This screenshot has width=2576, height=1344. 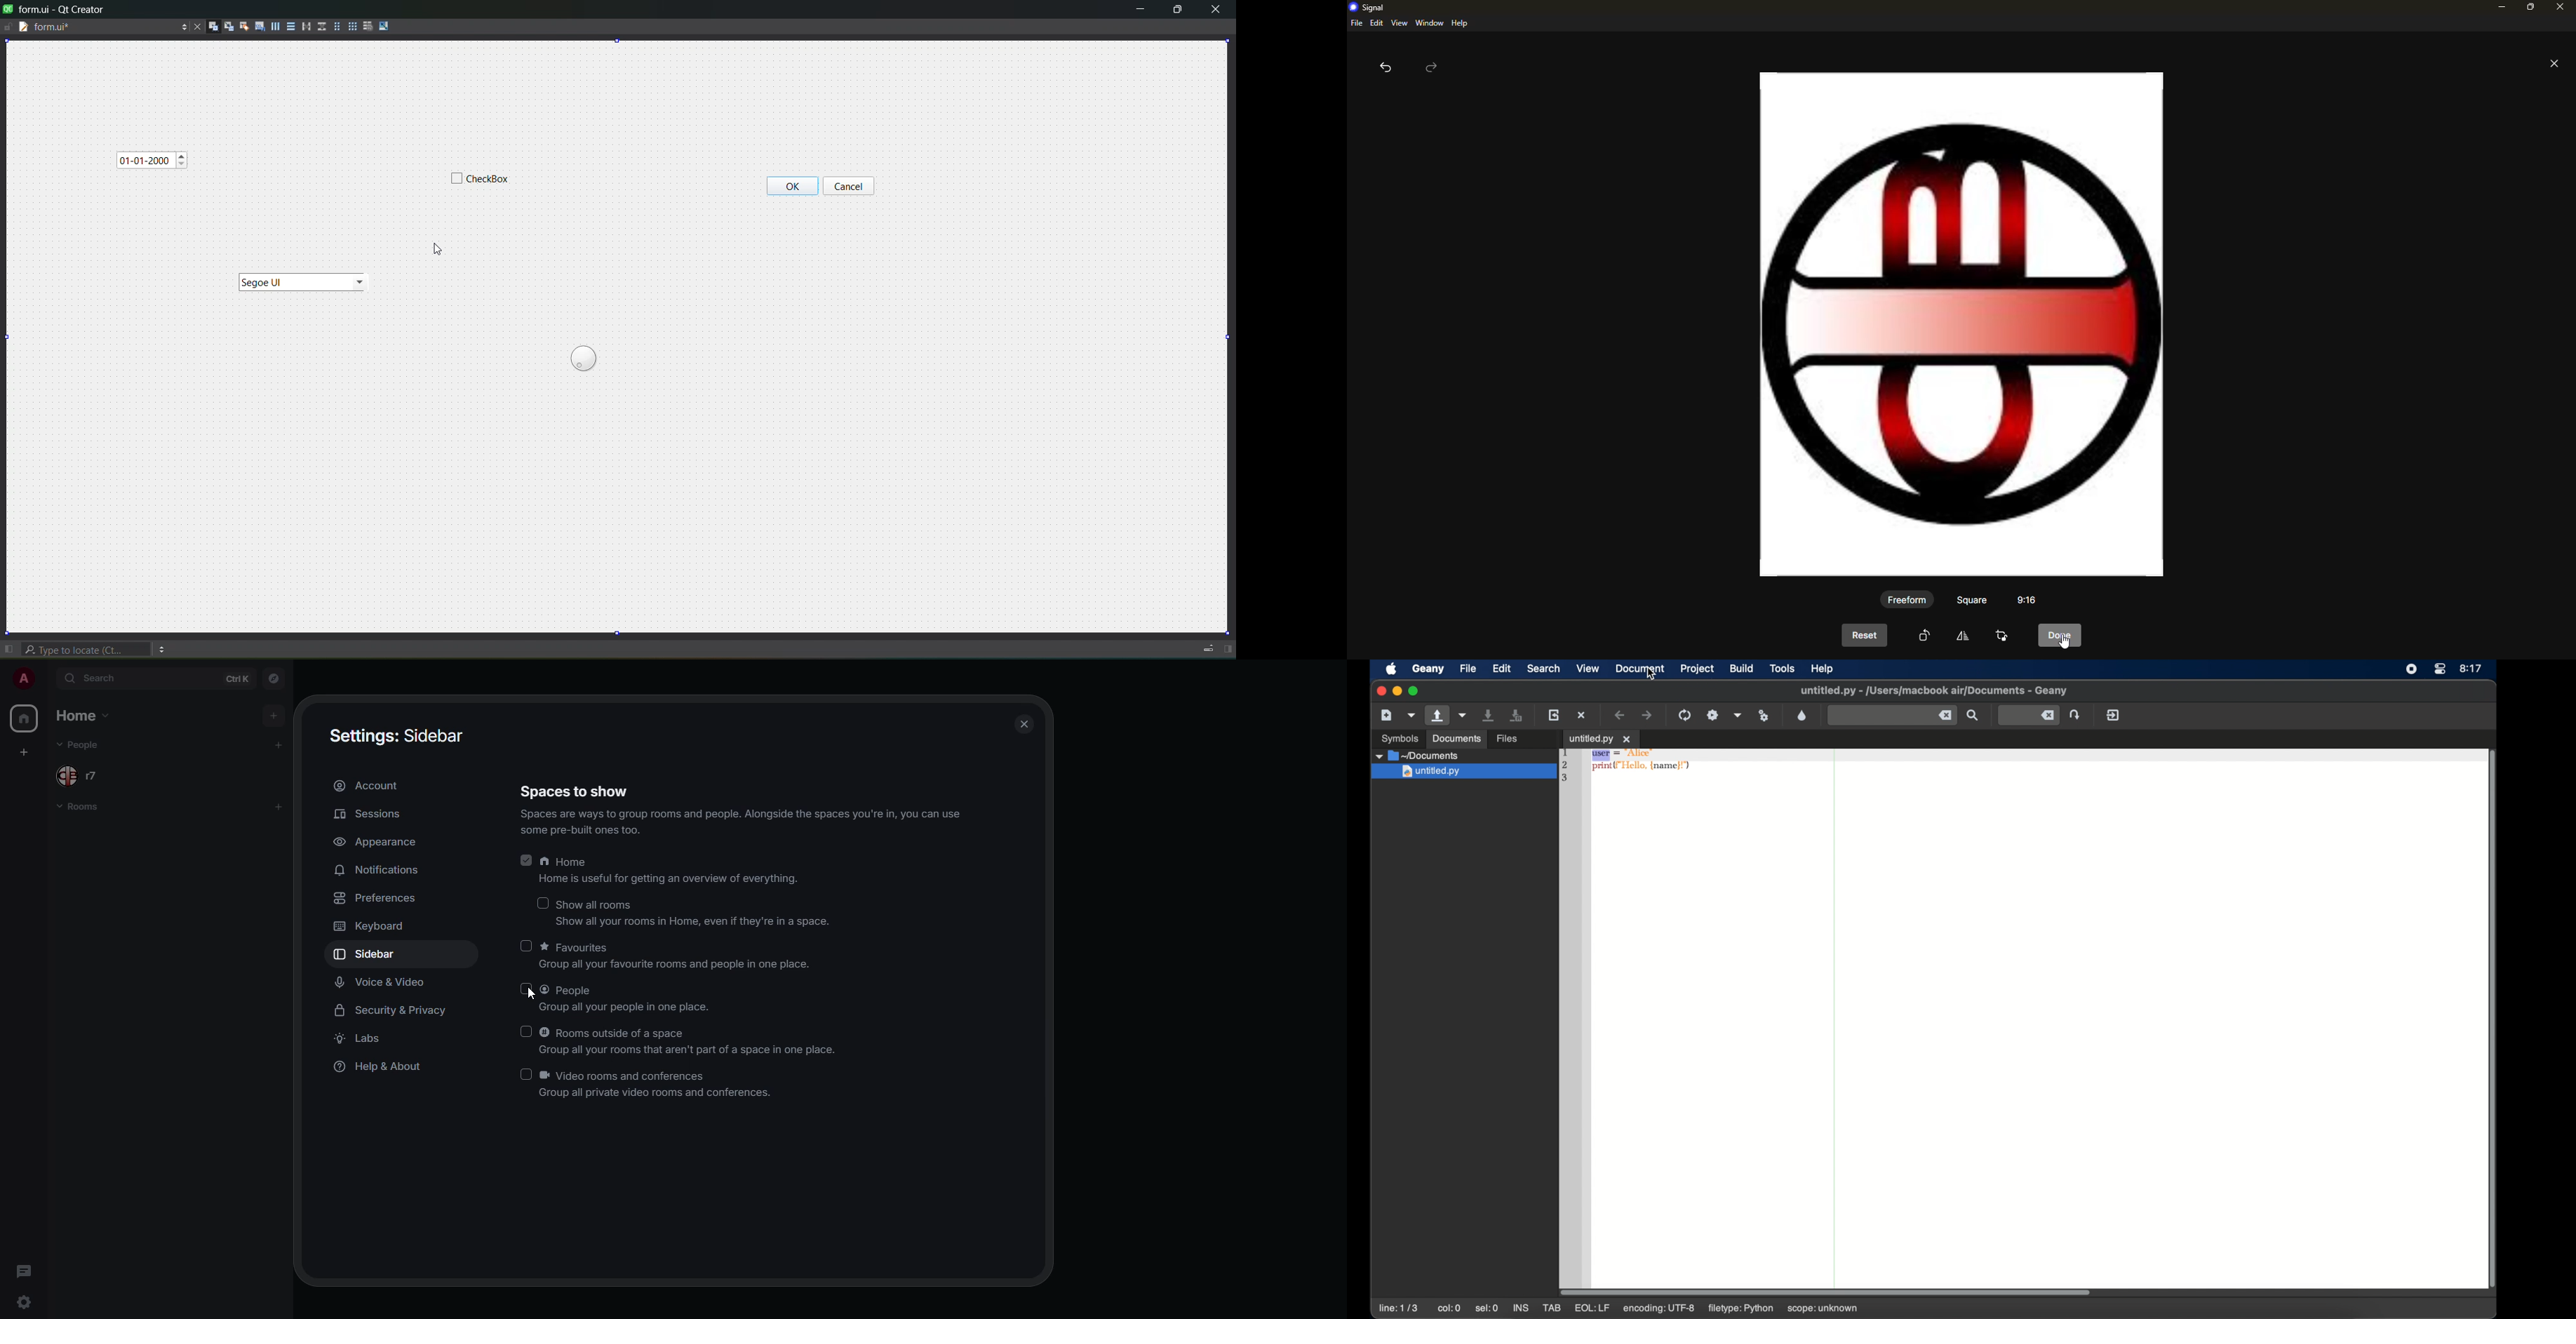 I want to click on notifications, so click(x=380, y=871).